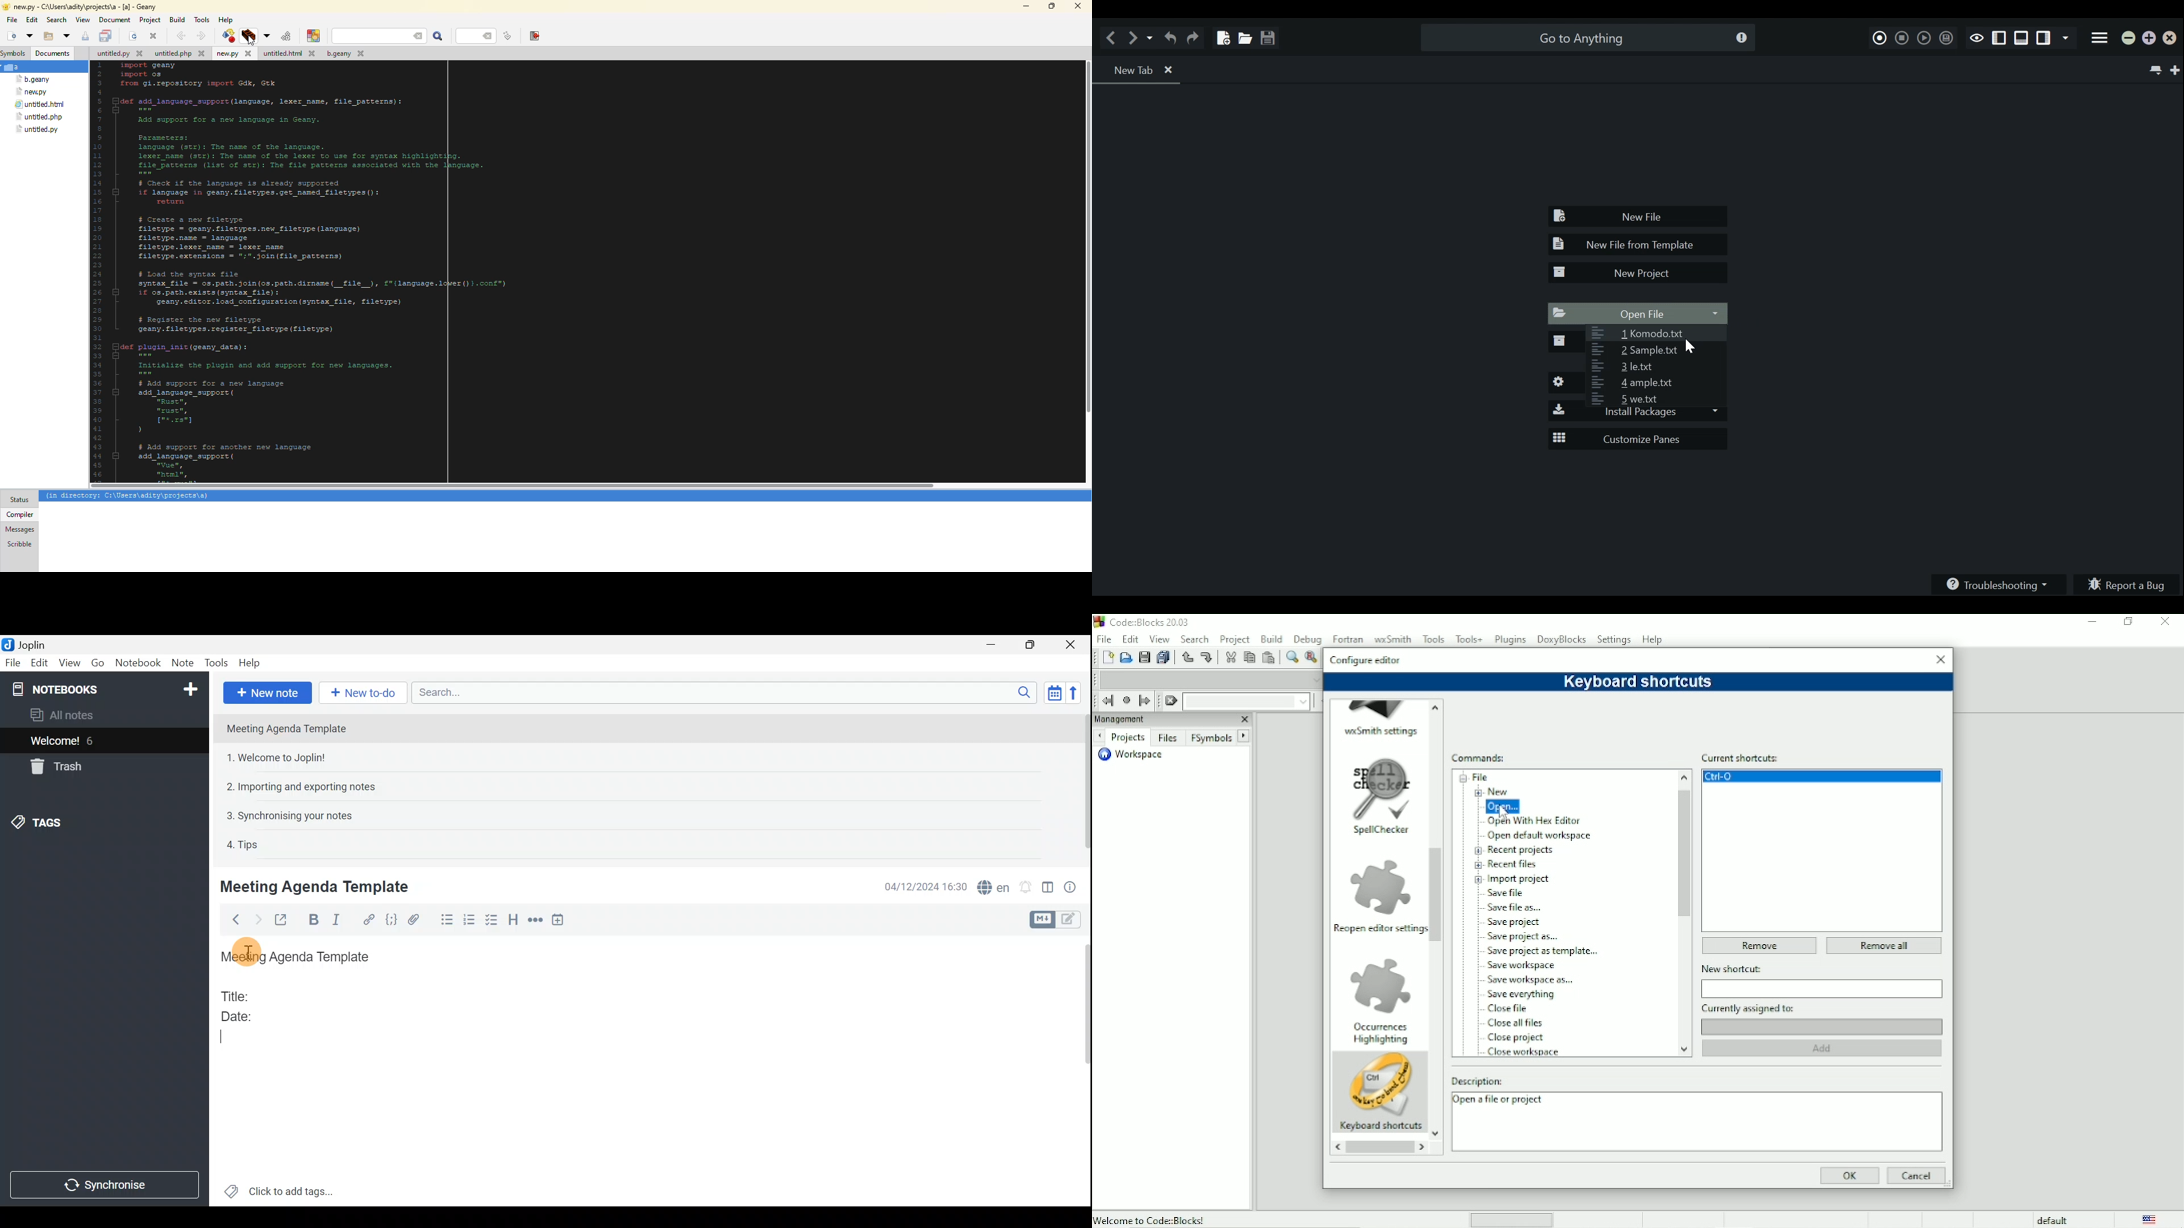 Image resolution: width=2184 pixels, height=1232 pixels. What do you see at coordinates (561, 922) in the screenshot?
I see `Insert time` at bounding box center [561, 922].